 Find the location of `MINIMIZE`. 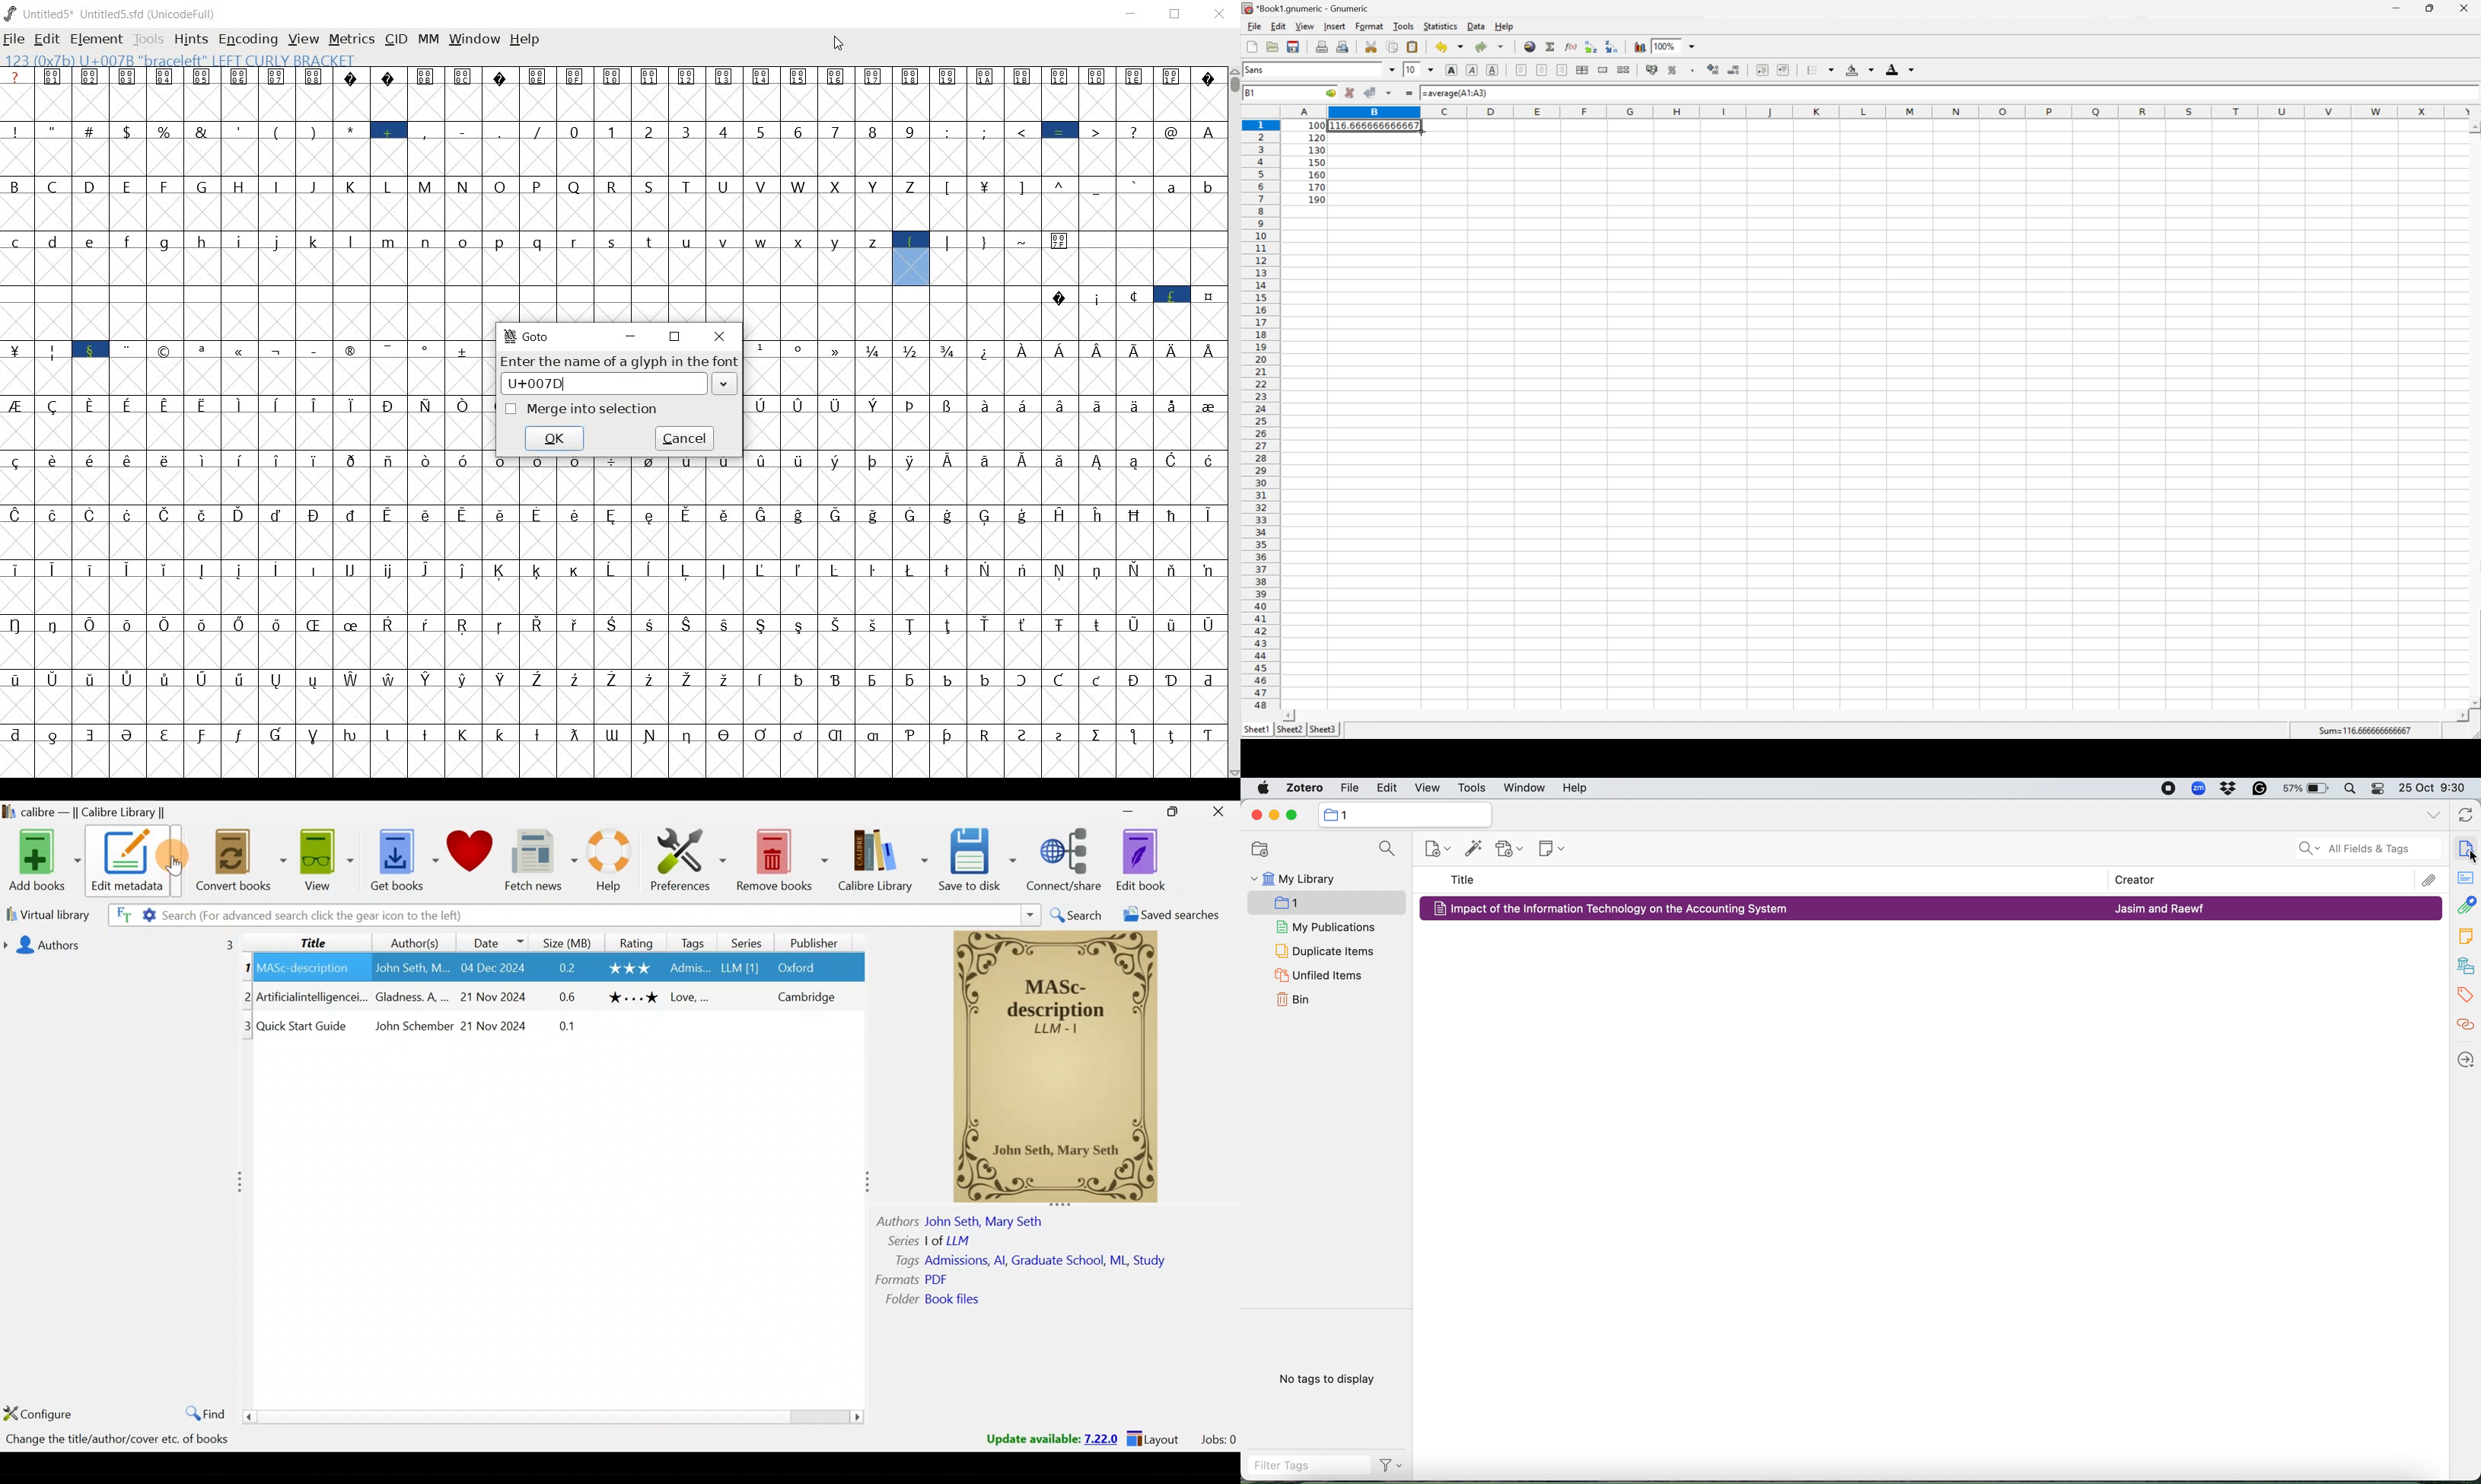

MINIMIZE is located at coordinates (631, 336).